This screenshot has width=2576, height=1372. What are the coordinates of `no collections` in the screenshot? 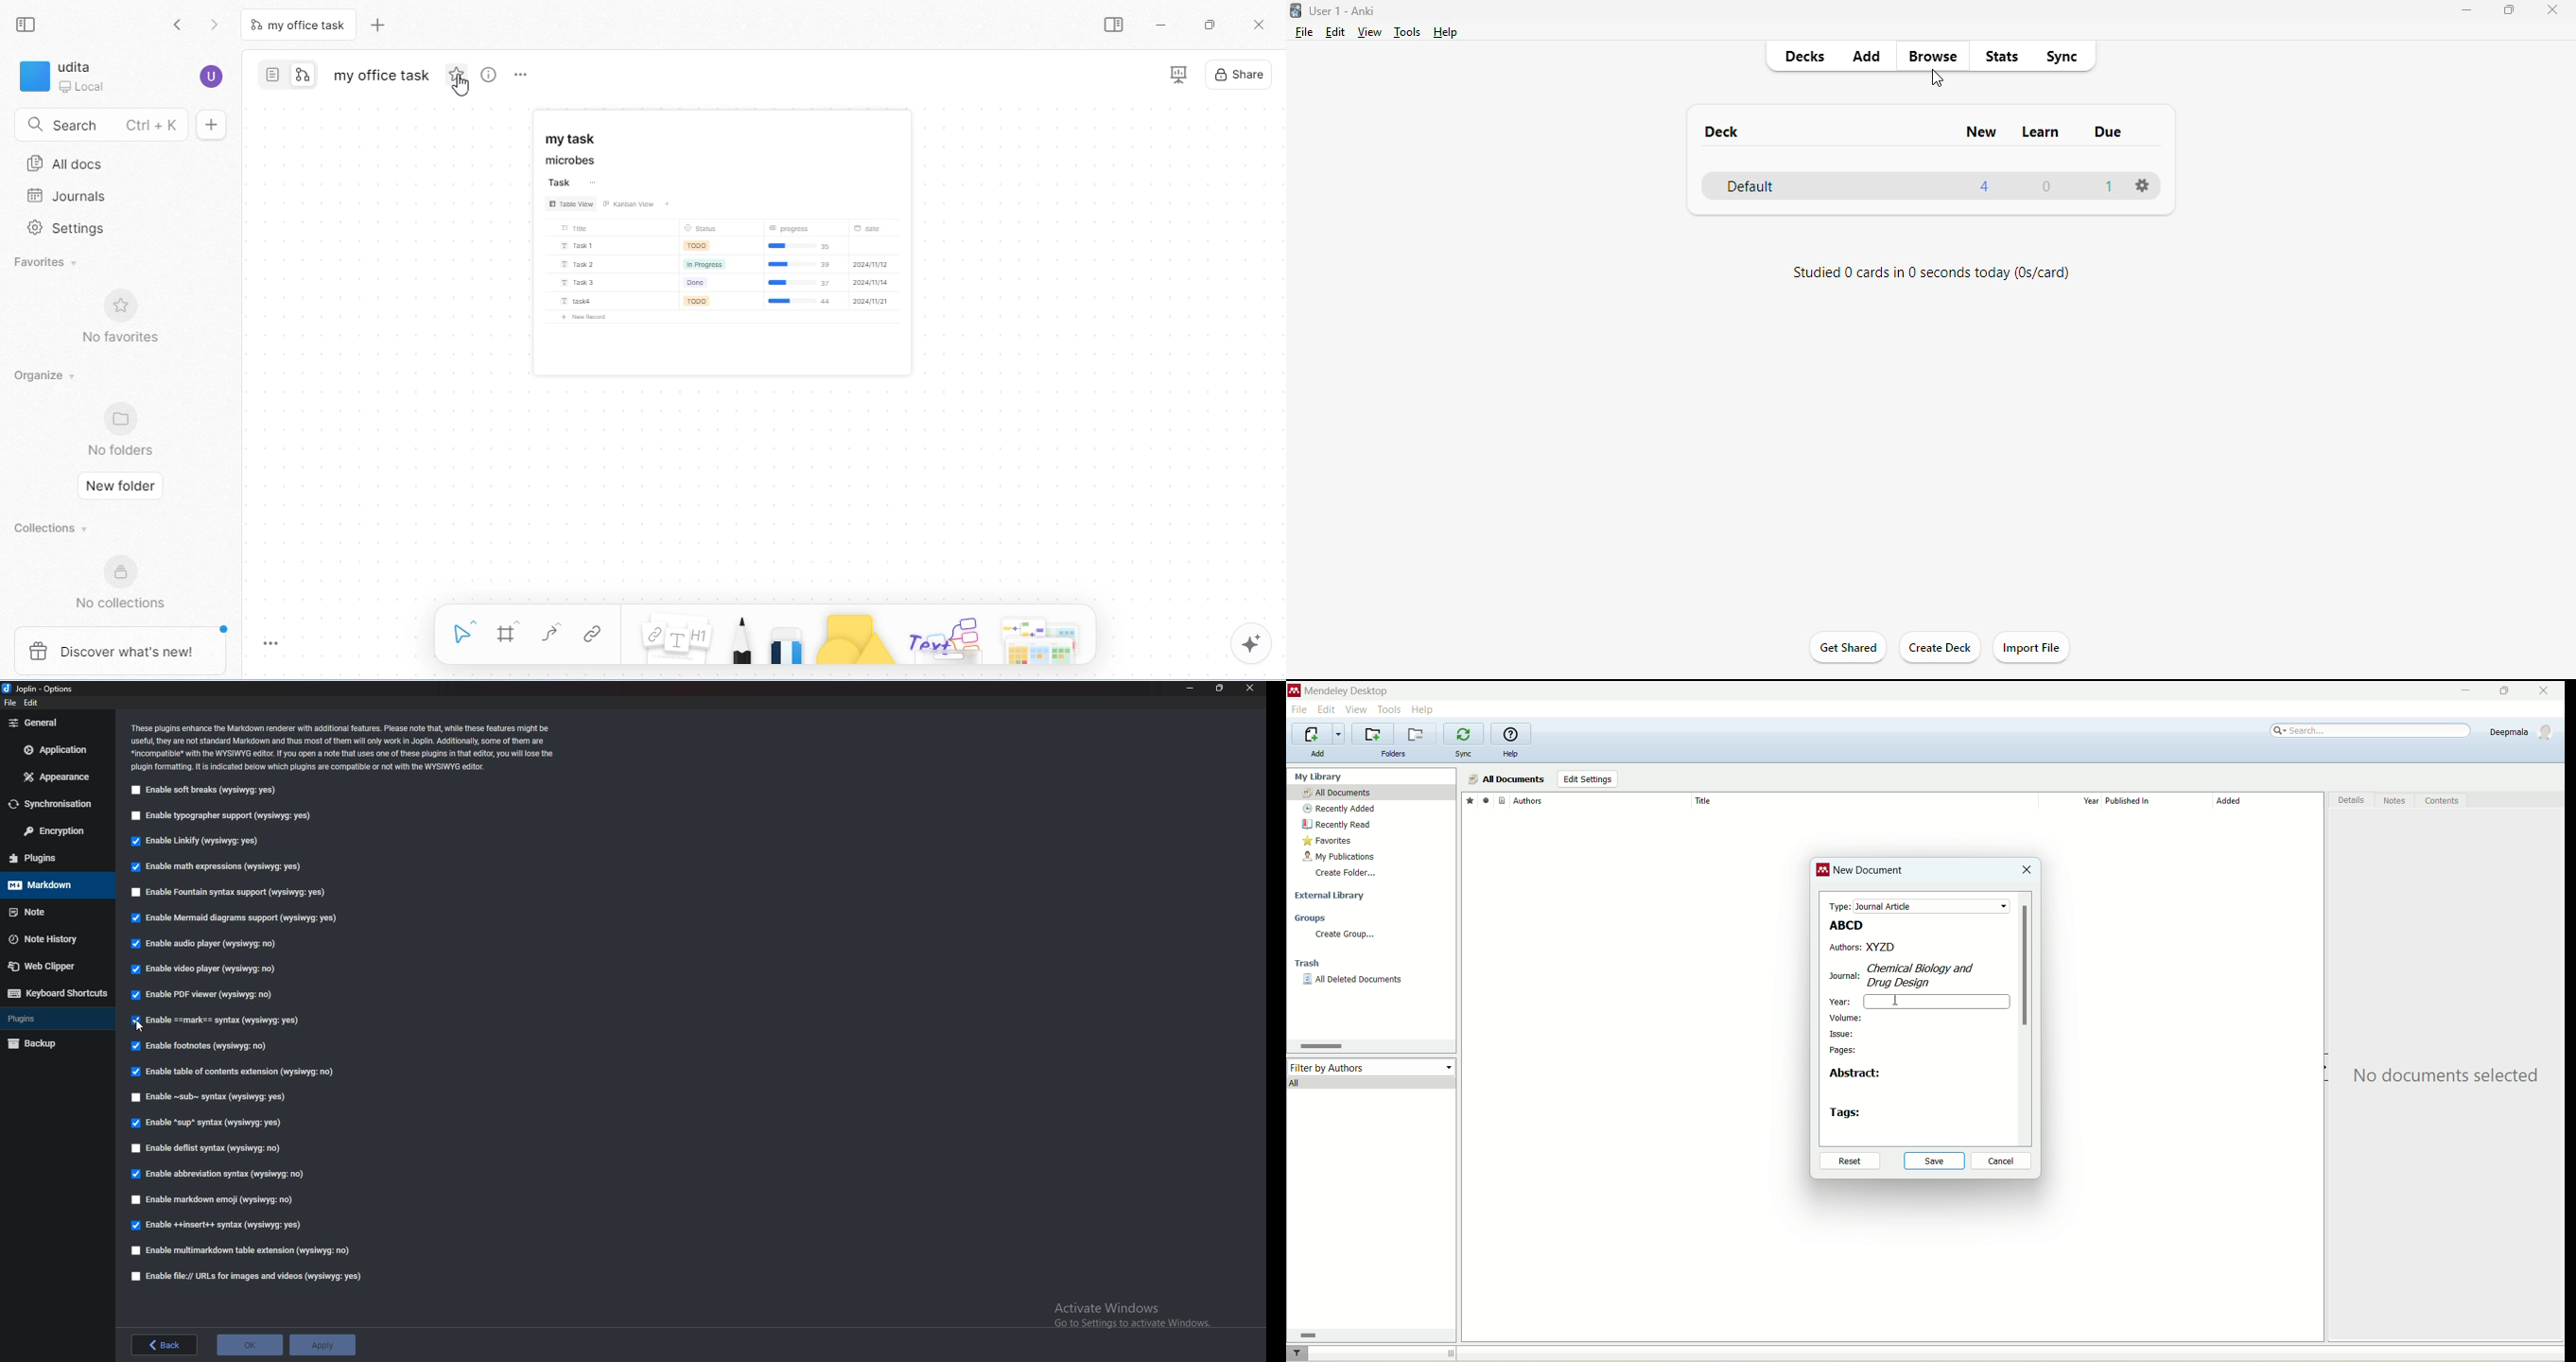 It's located at (121, 580).